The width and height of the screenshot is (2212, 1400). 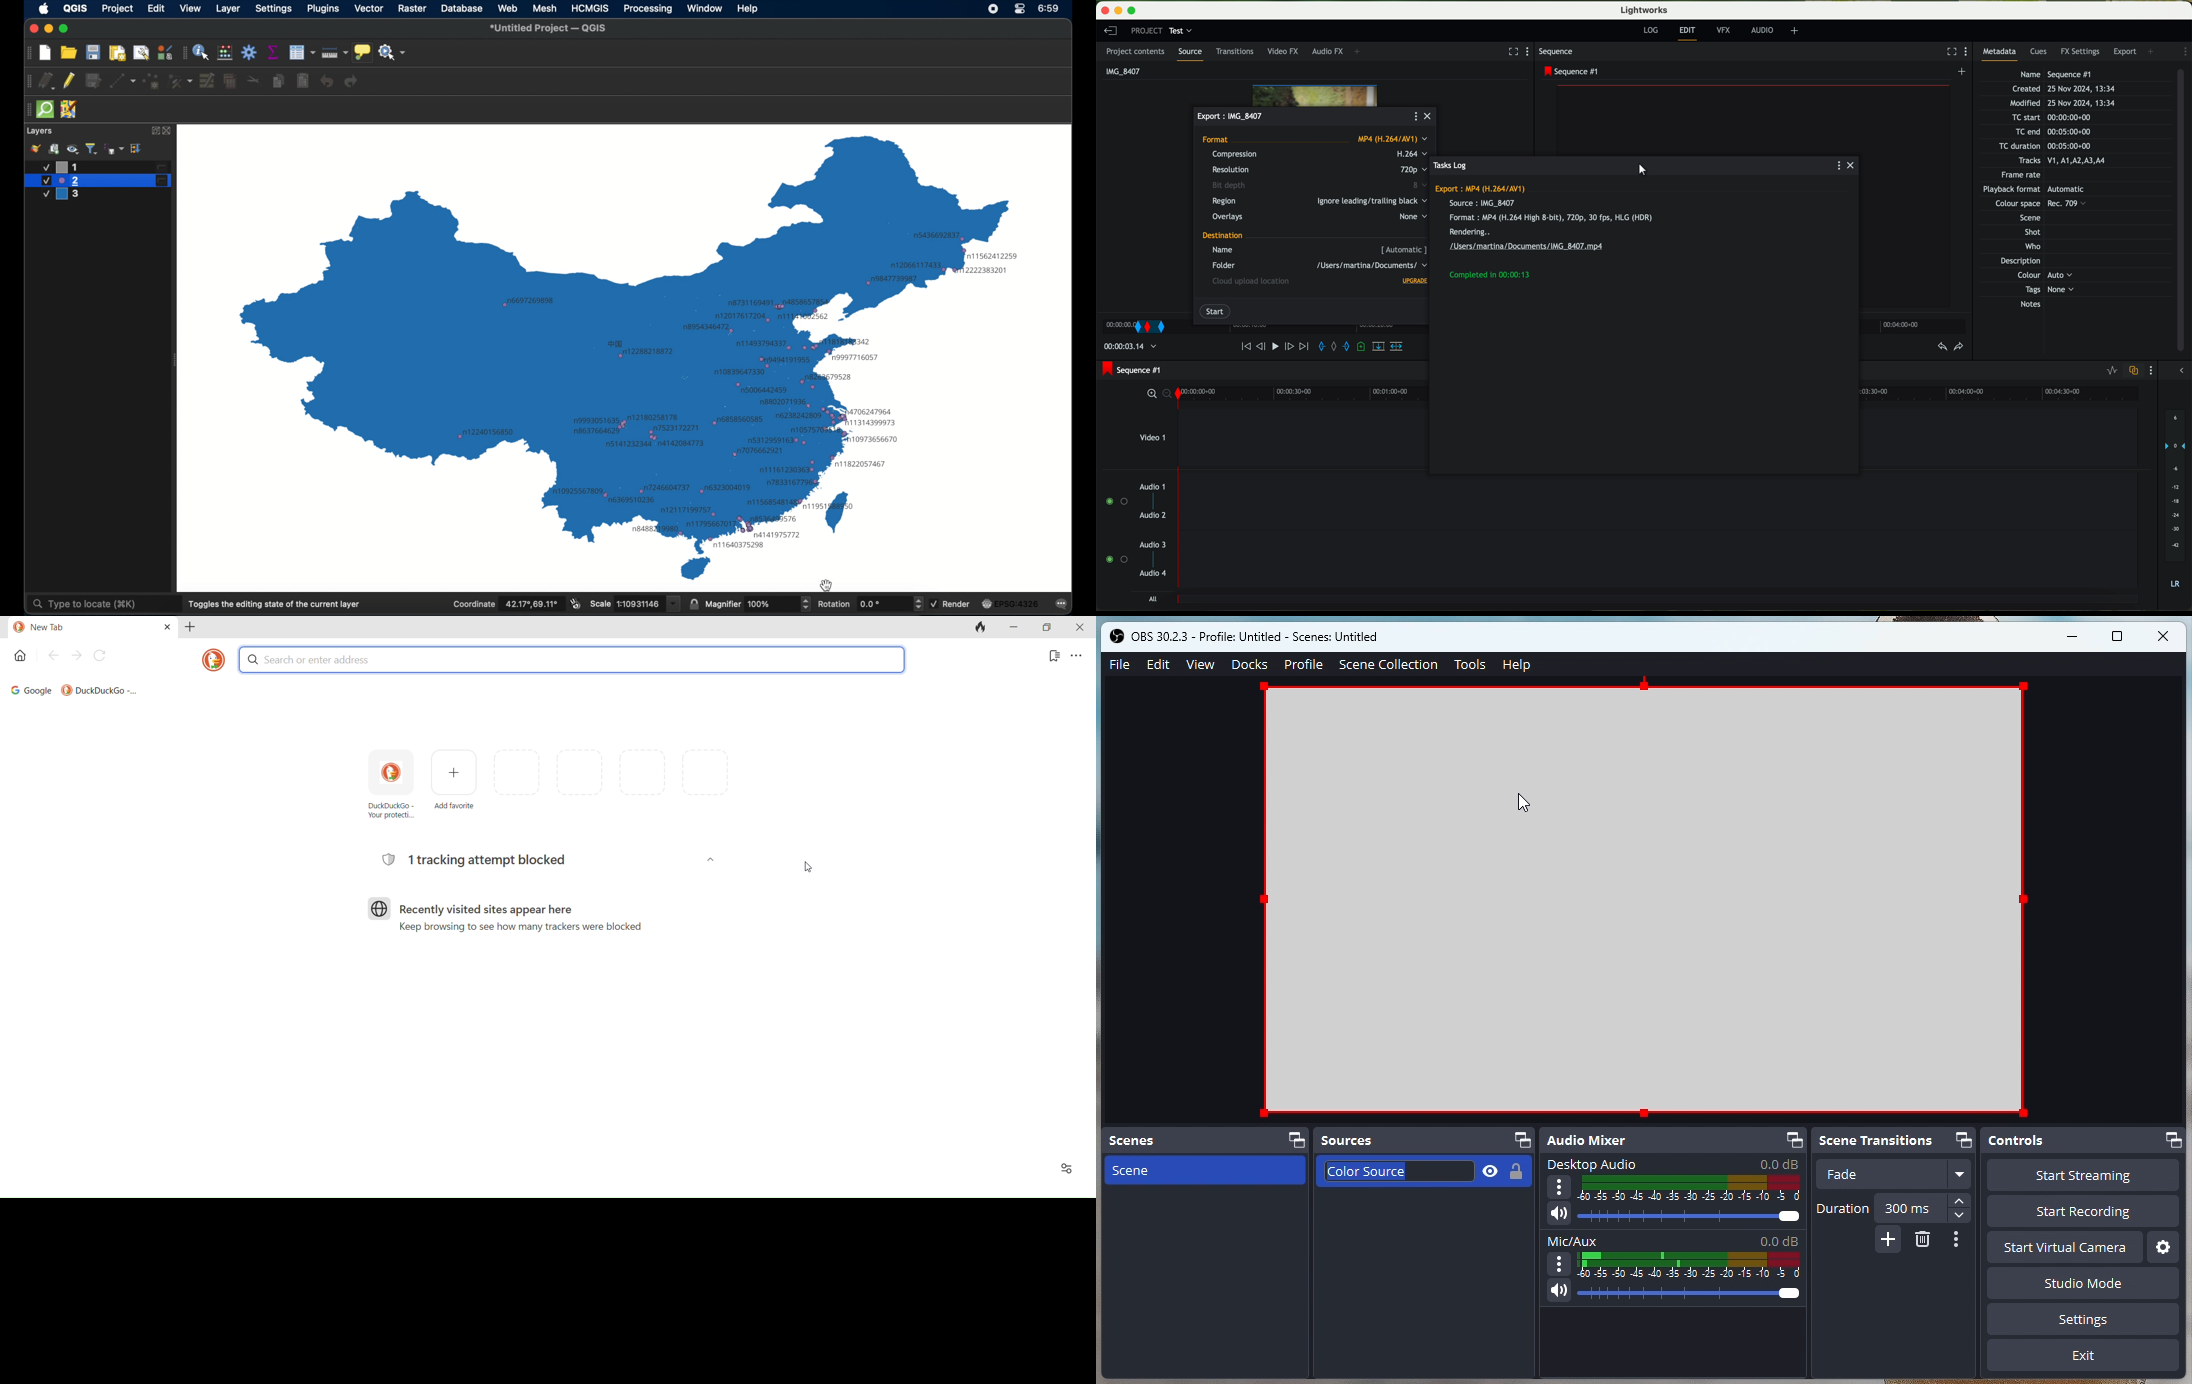 I want to click on scroll bar, so click(x=2184, y=212).